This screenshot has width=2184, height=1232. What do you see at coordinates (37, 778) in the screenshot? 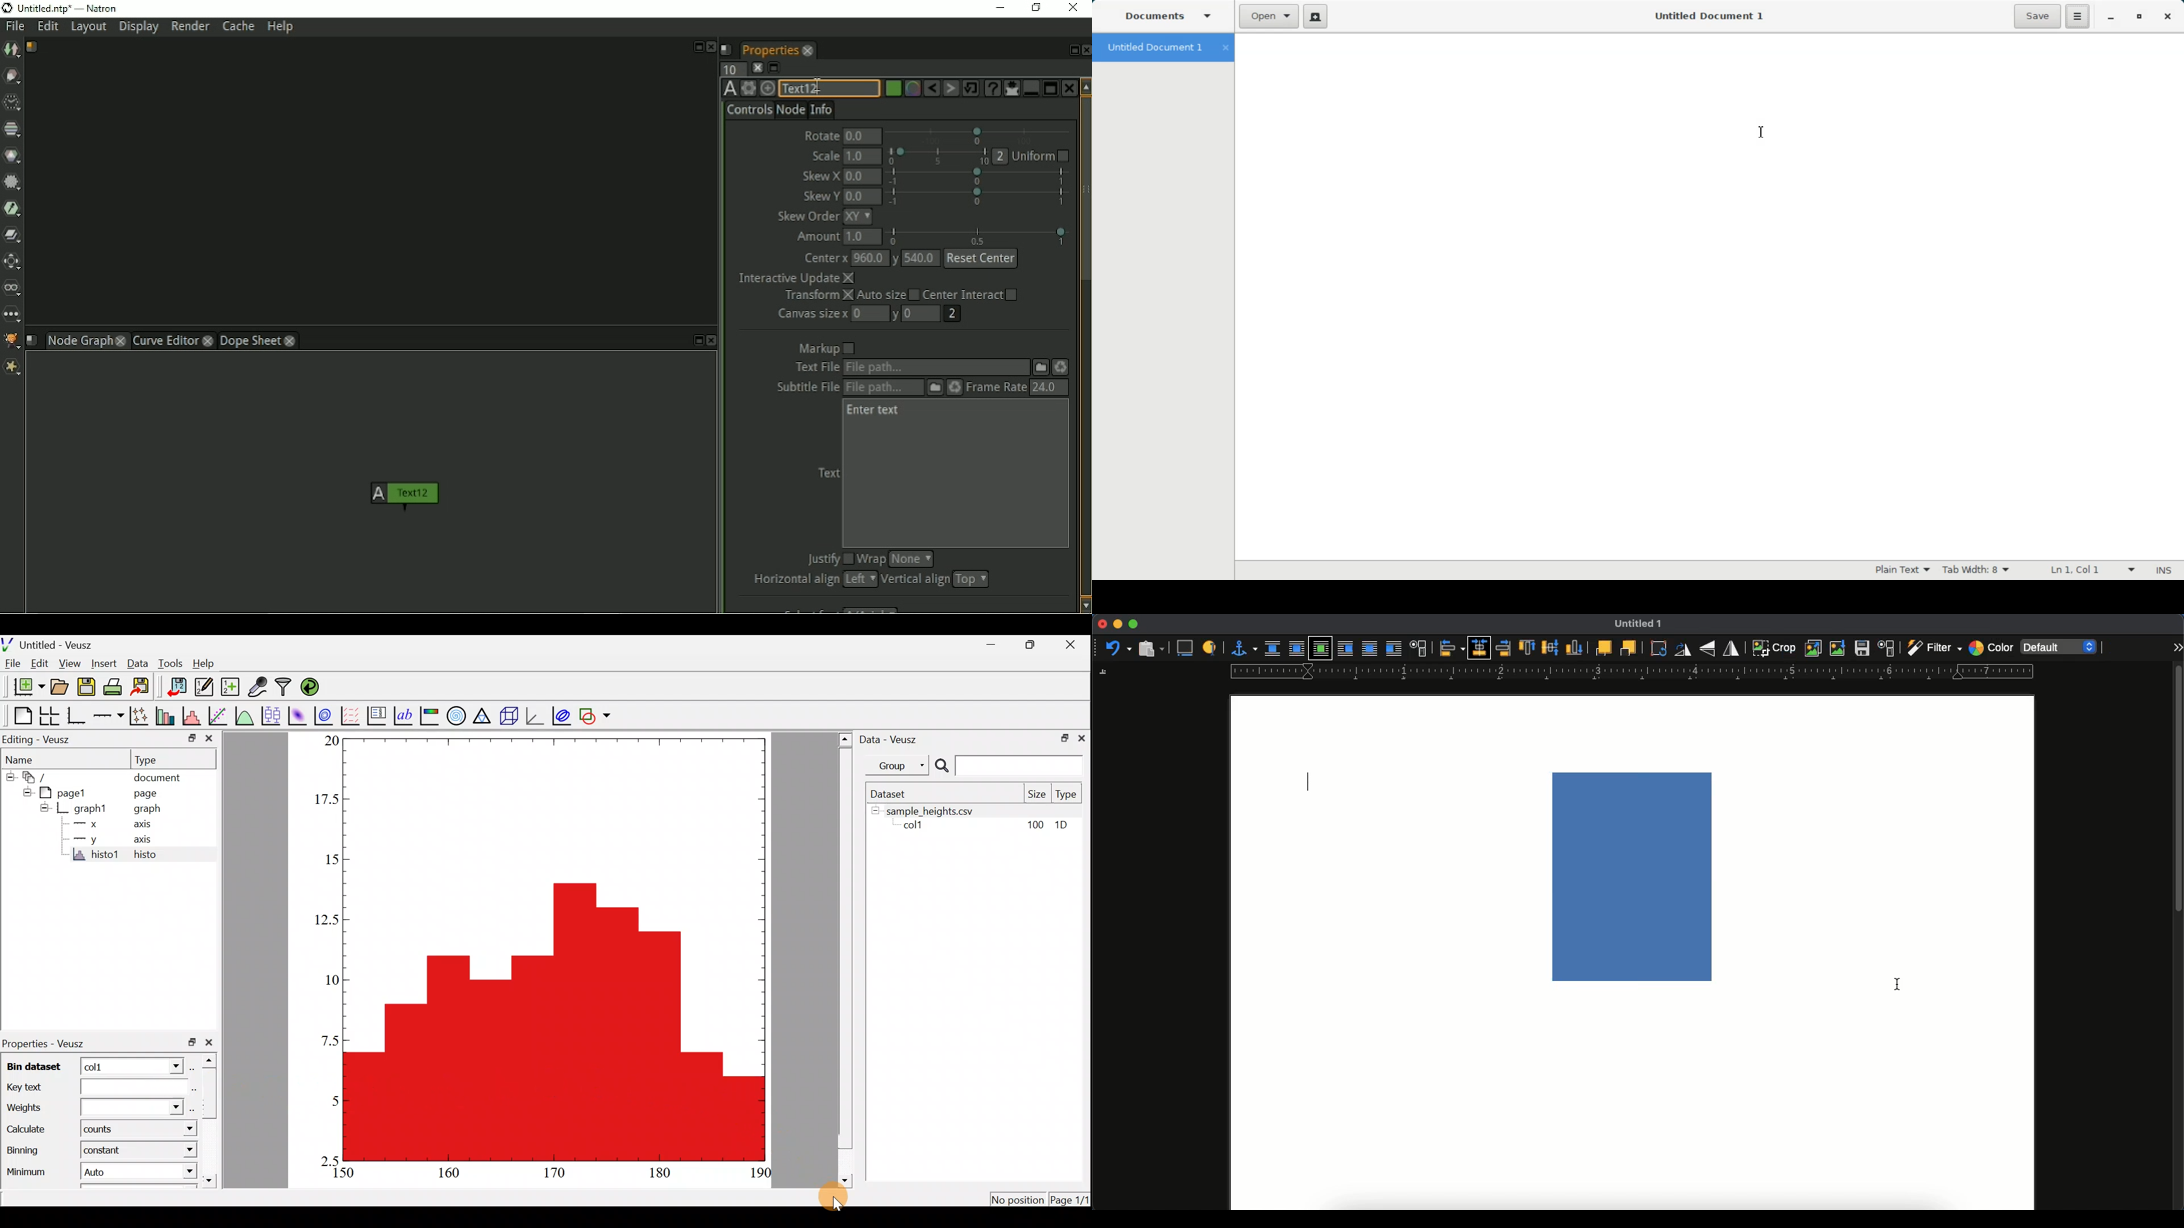
I see `document widget` at bounding box center [37, 778].